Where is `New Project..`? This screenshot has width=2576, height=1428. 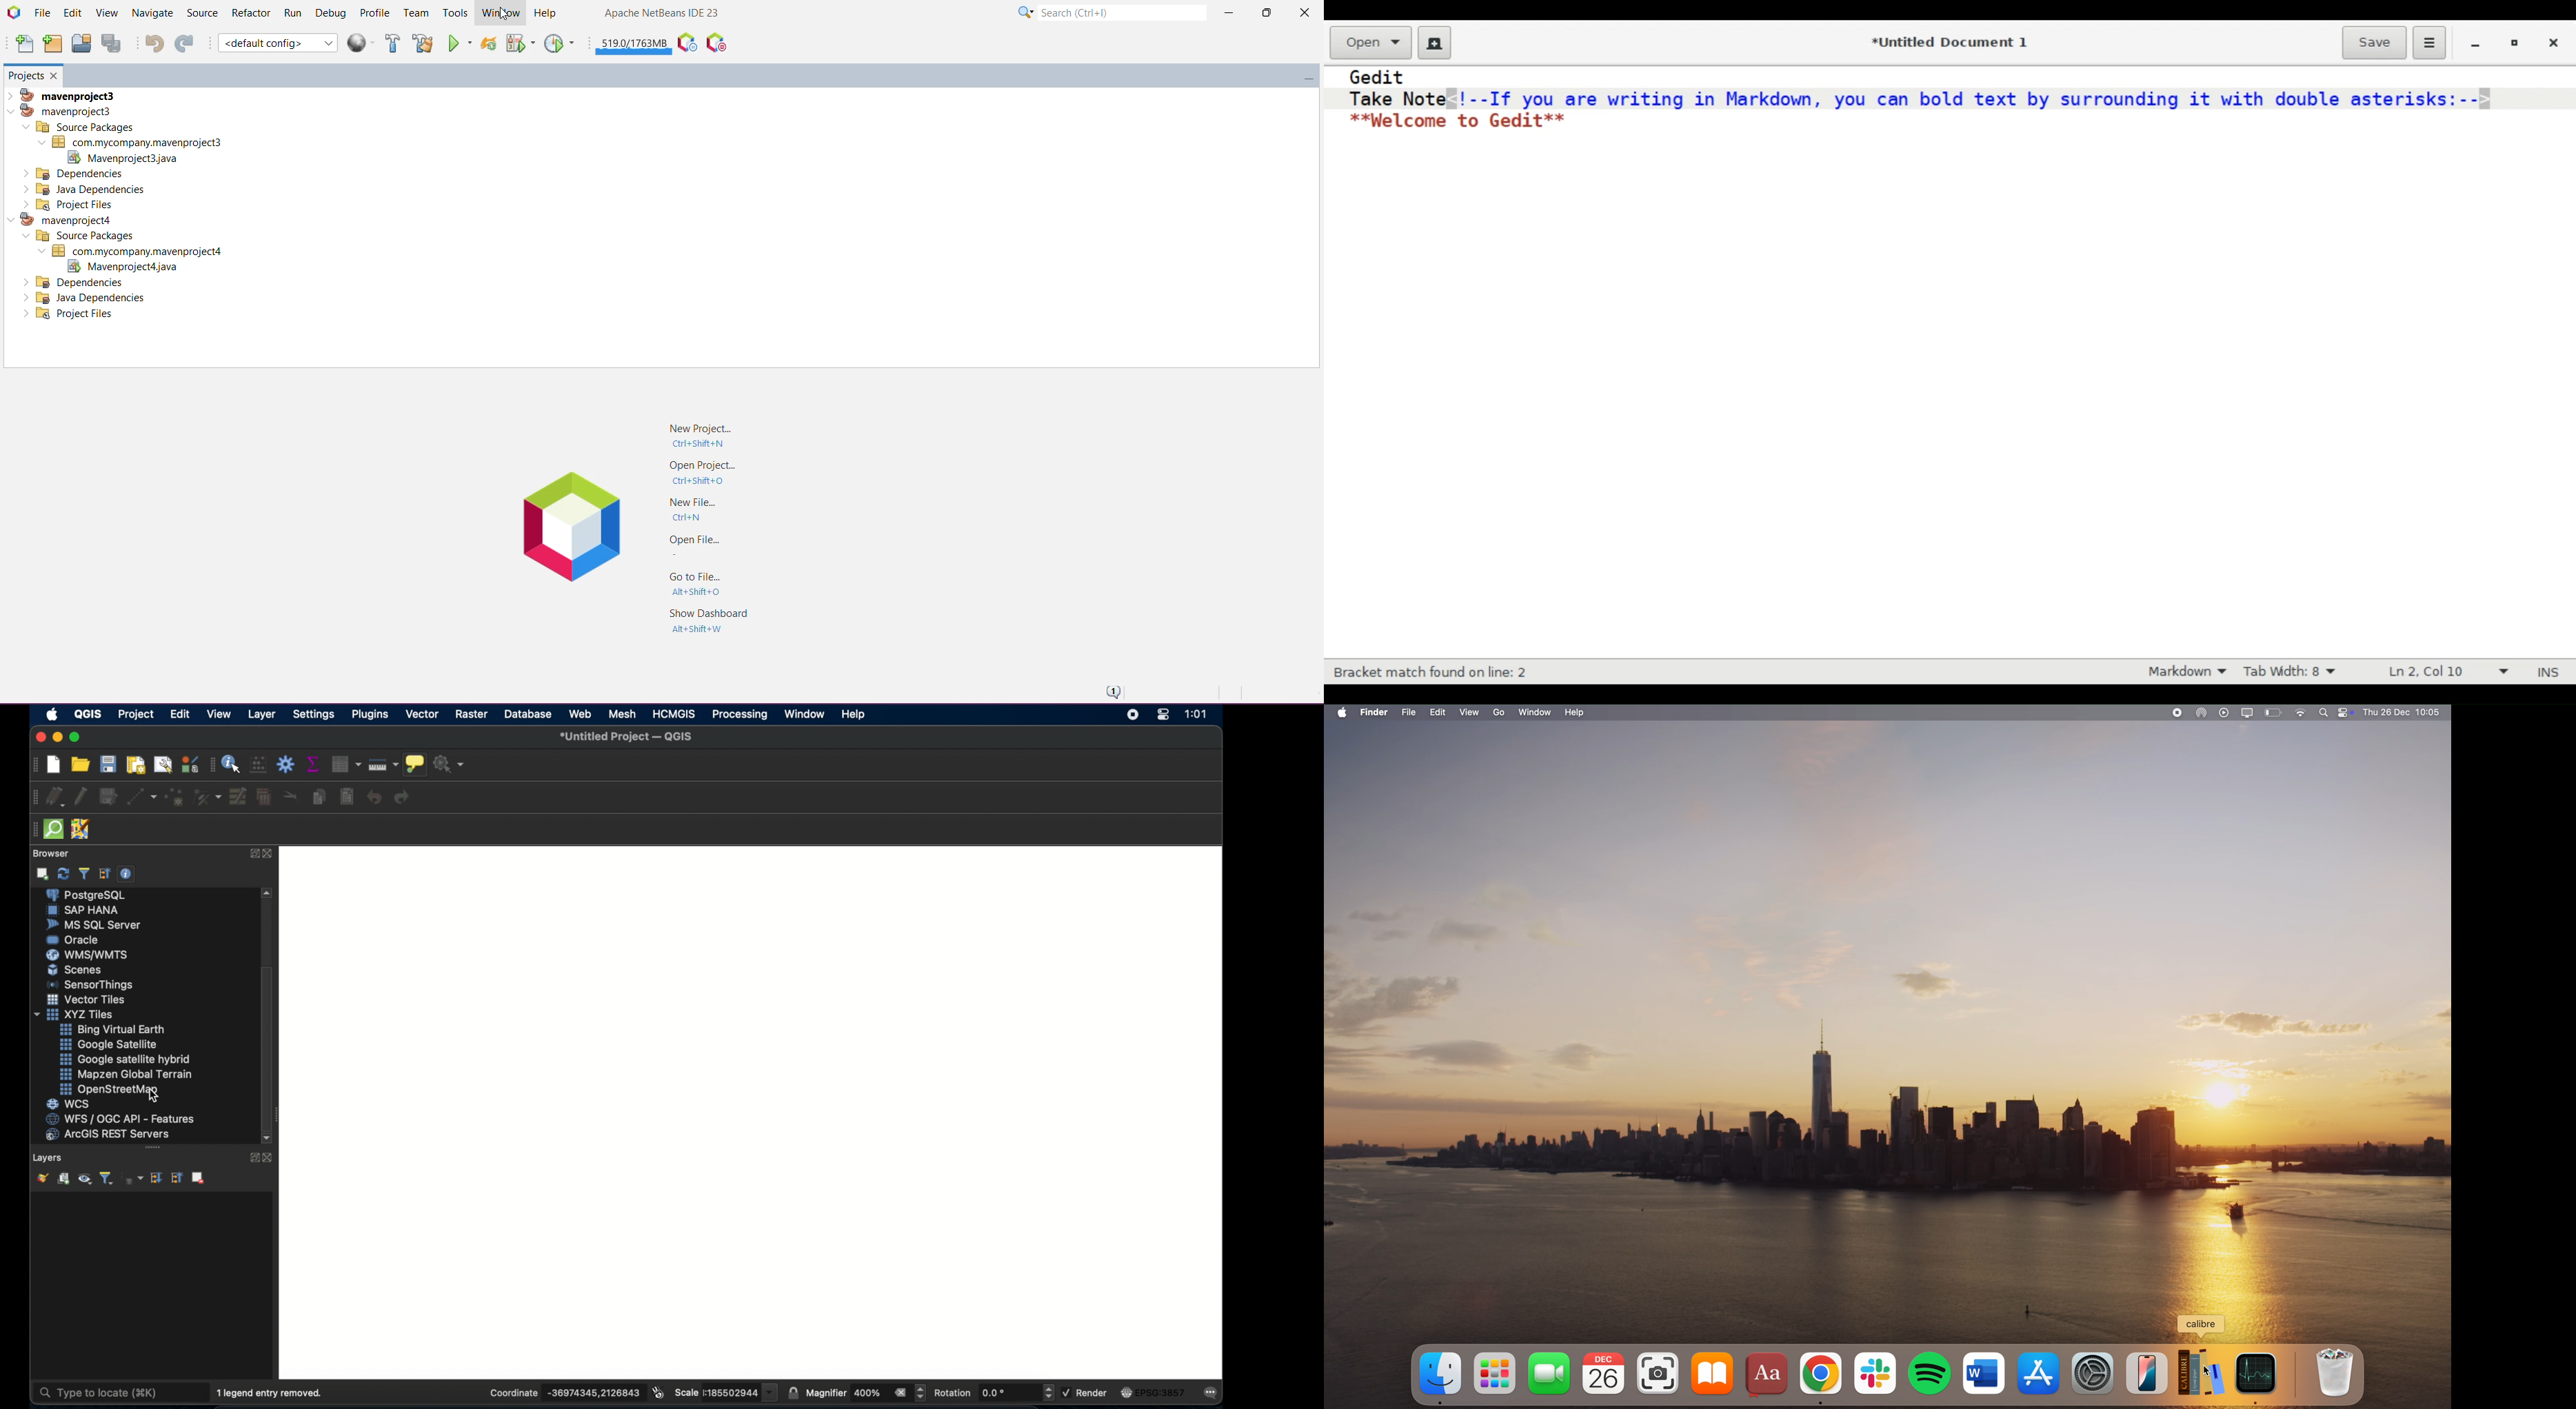
New Project.. is located at coordinates (706, 434).